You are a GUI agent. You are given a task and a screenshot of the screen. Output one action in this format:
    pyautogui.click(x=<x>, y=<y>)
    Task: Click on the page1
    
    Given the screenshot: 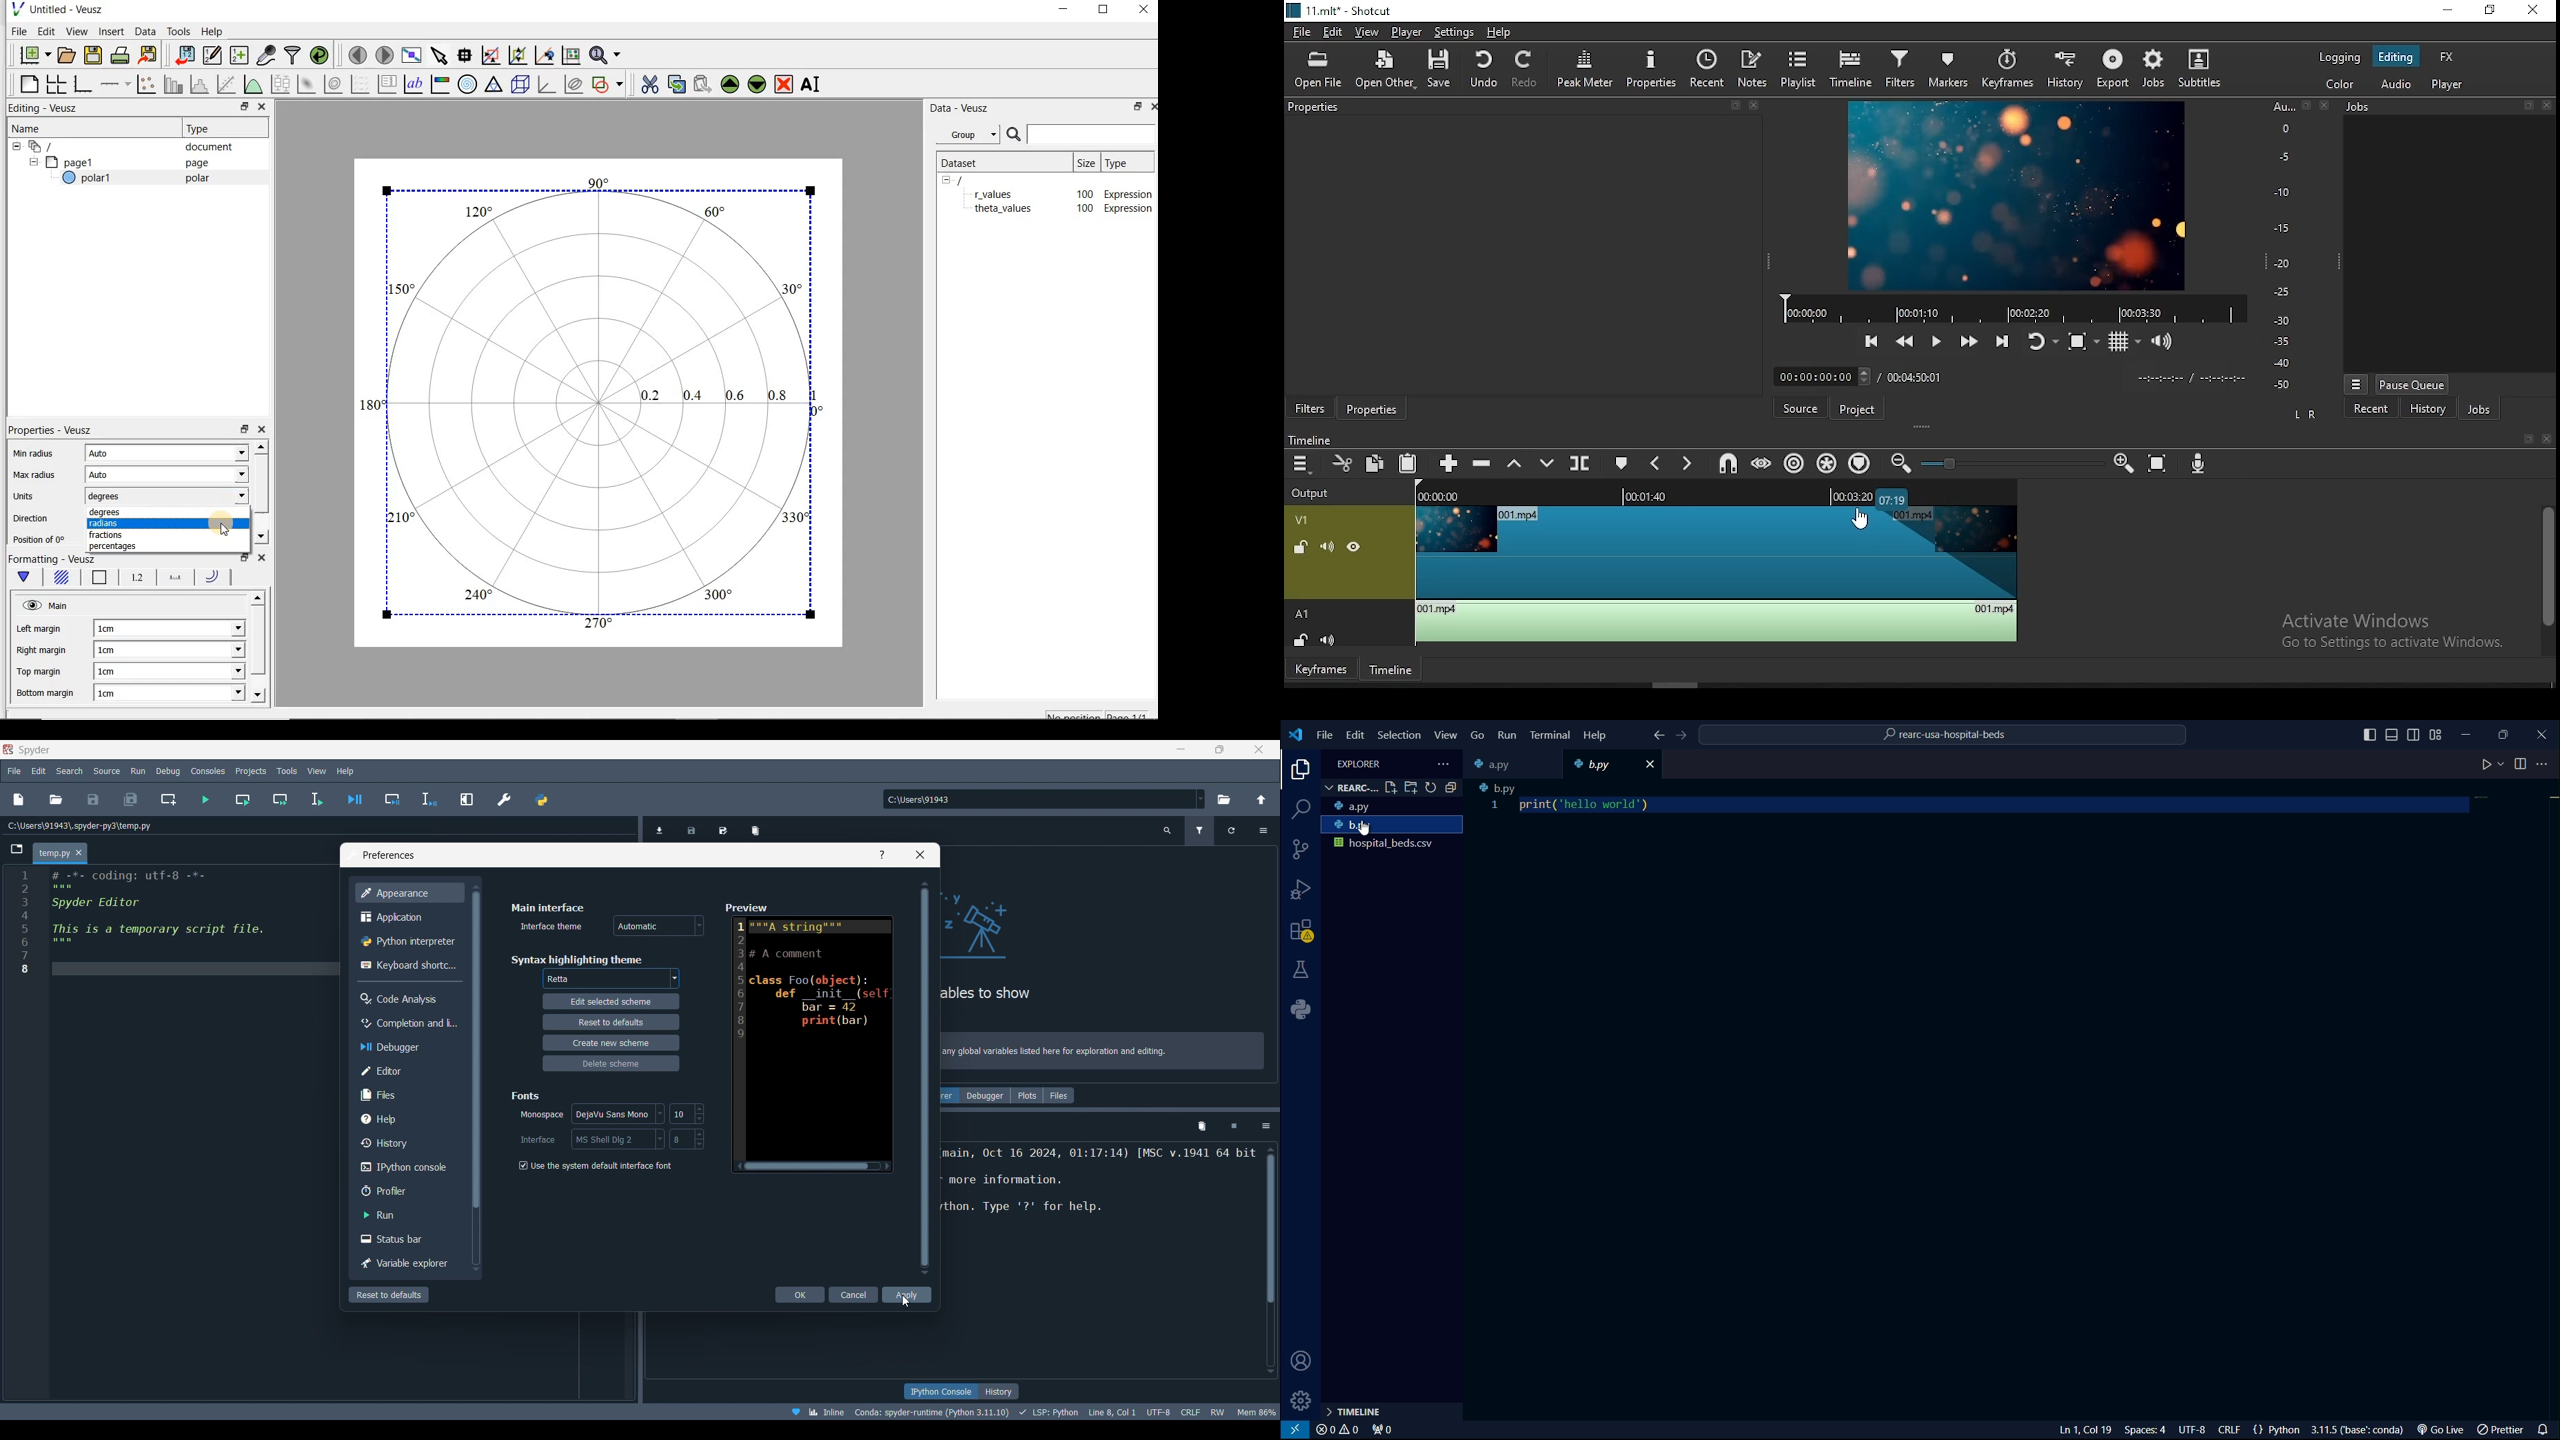 What is the action you would take?
    pyautogui.click(x=77, y=163)
    